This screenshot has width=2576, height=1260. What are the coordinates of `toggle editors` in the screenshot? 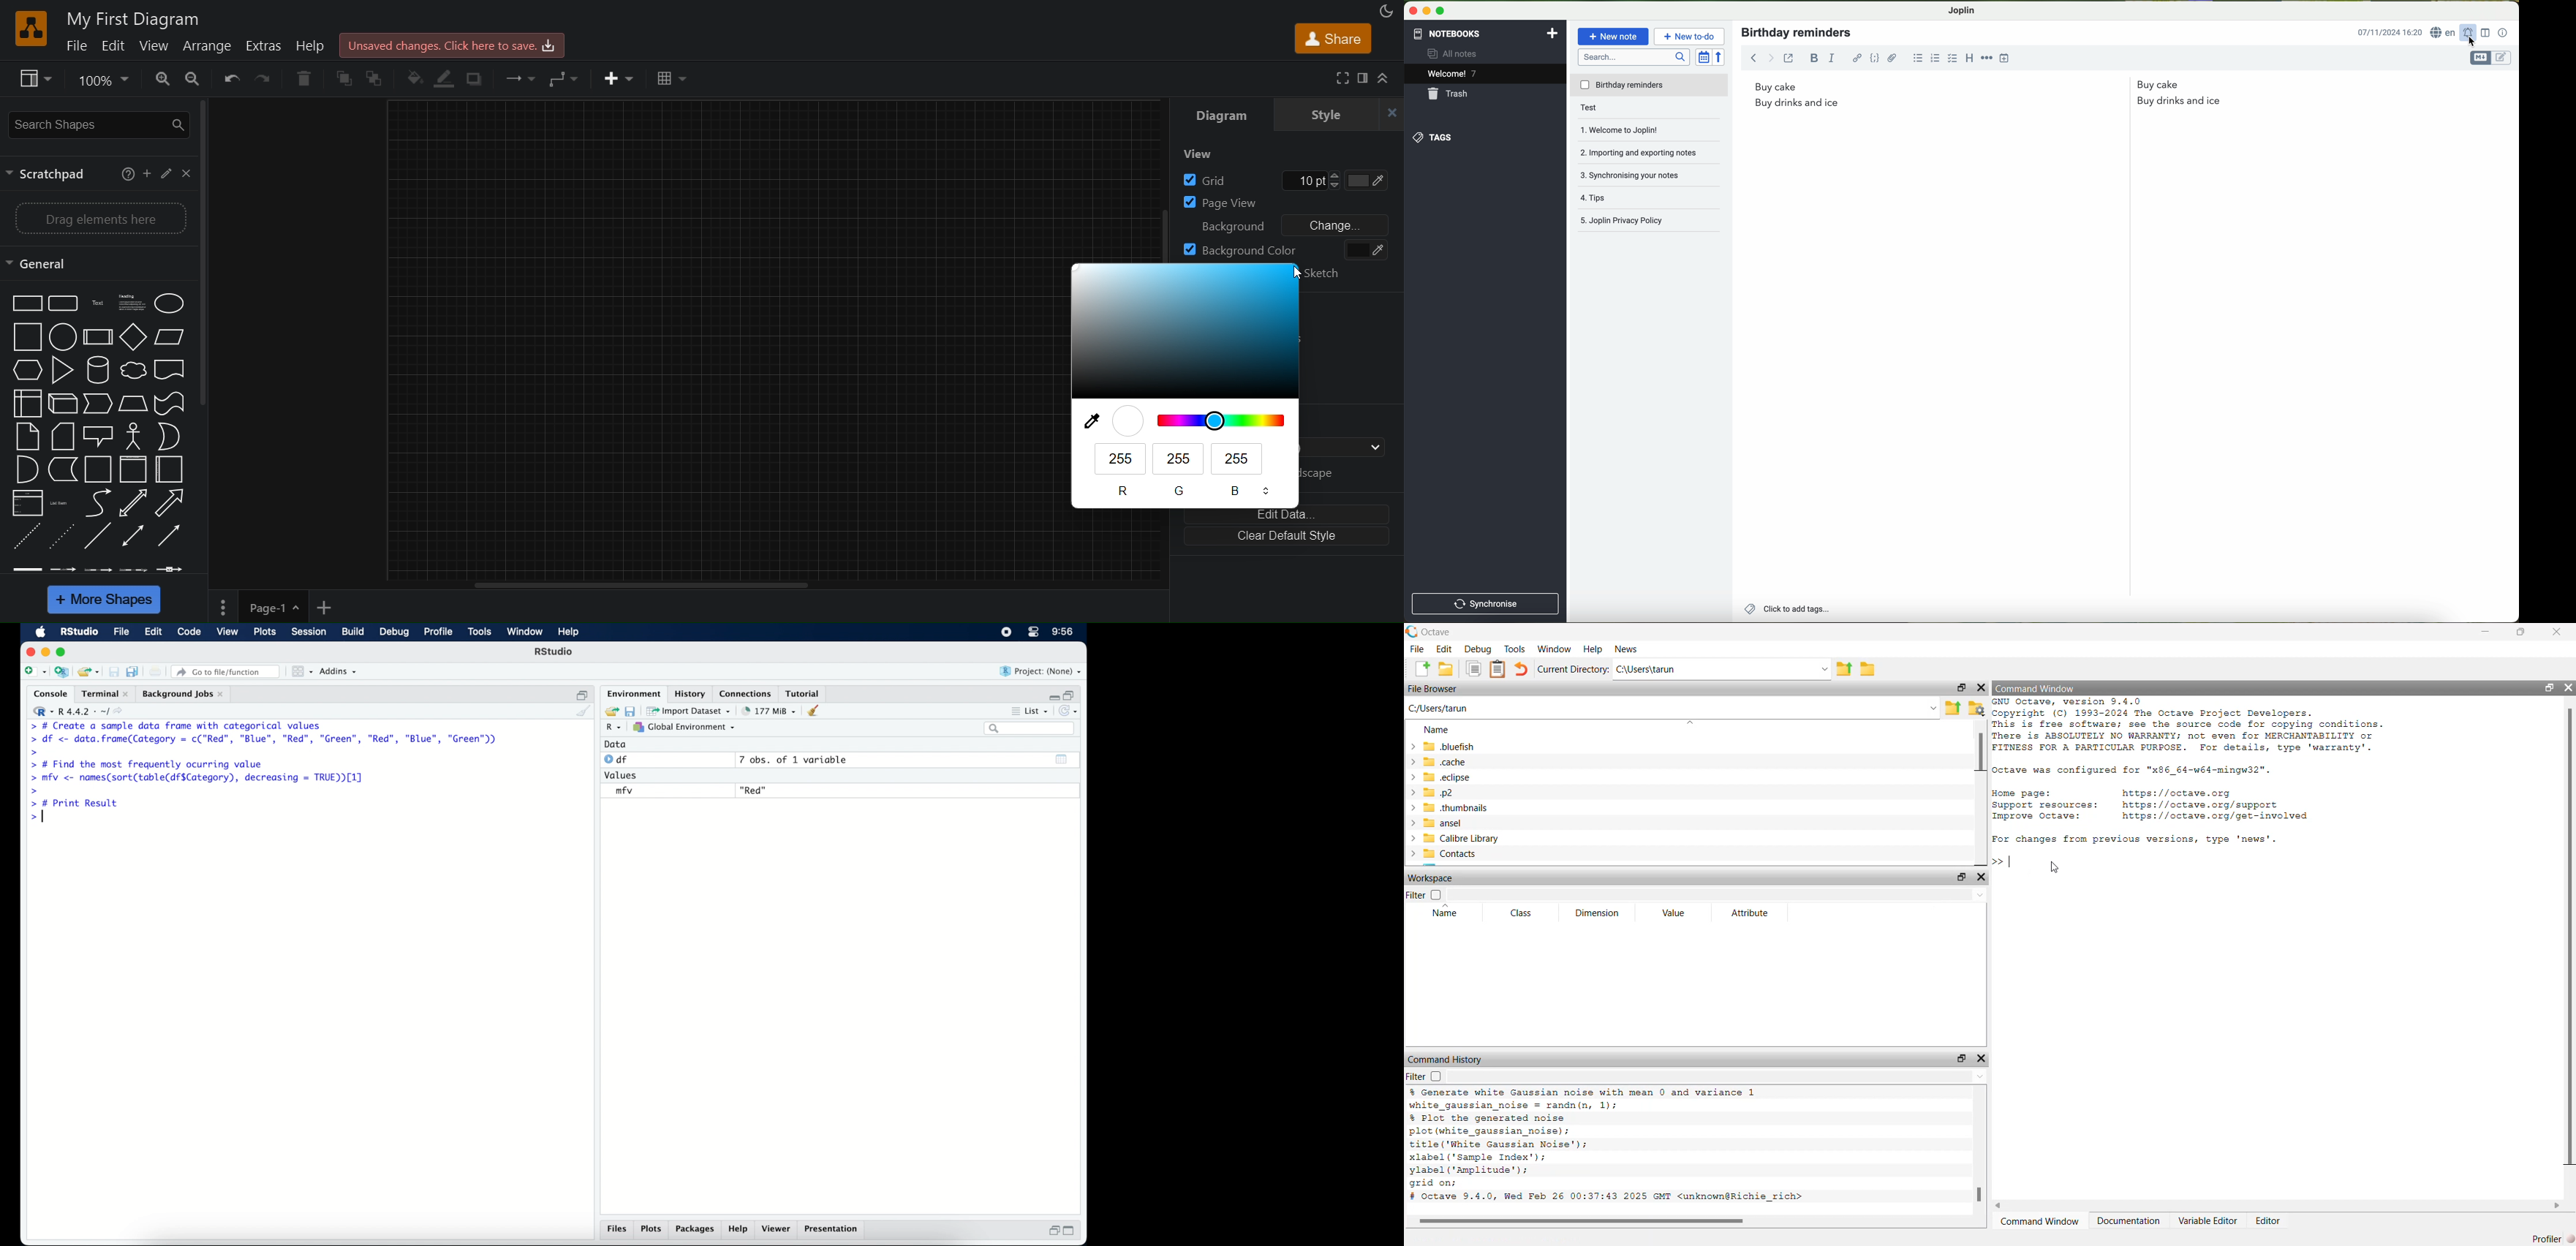 It's located at (2492, 58).